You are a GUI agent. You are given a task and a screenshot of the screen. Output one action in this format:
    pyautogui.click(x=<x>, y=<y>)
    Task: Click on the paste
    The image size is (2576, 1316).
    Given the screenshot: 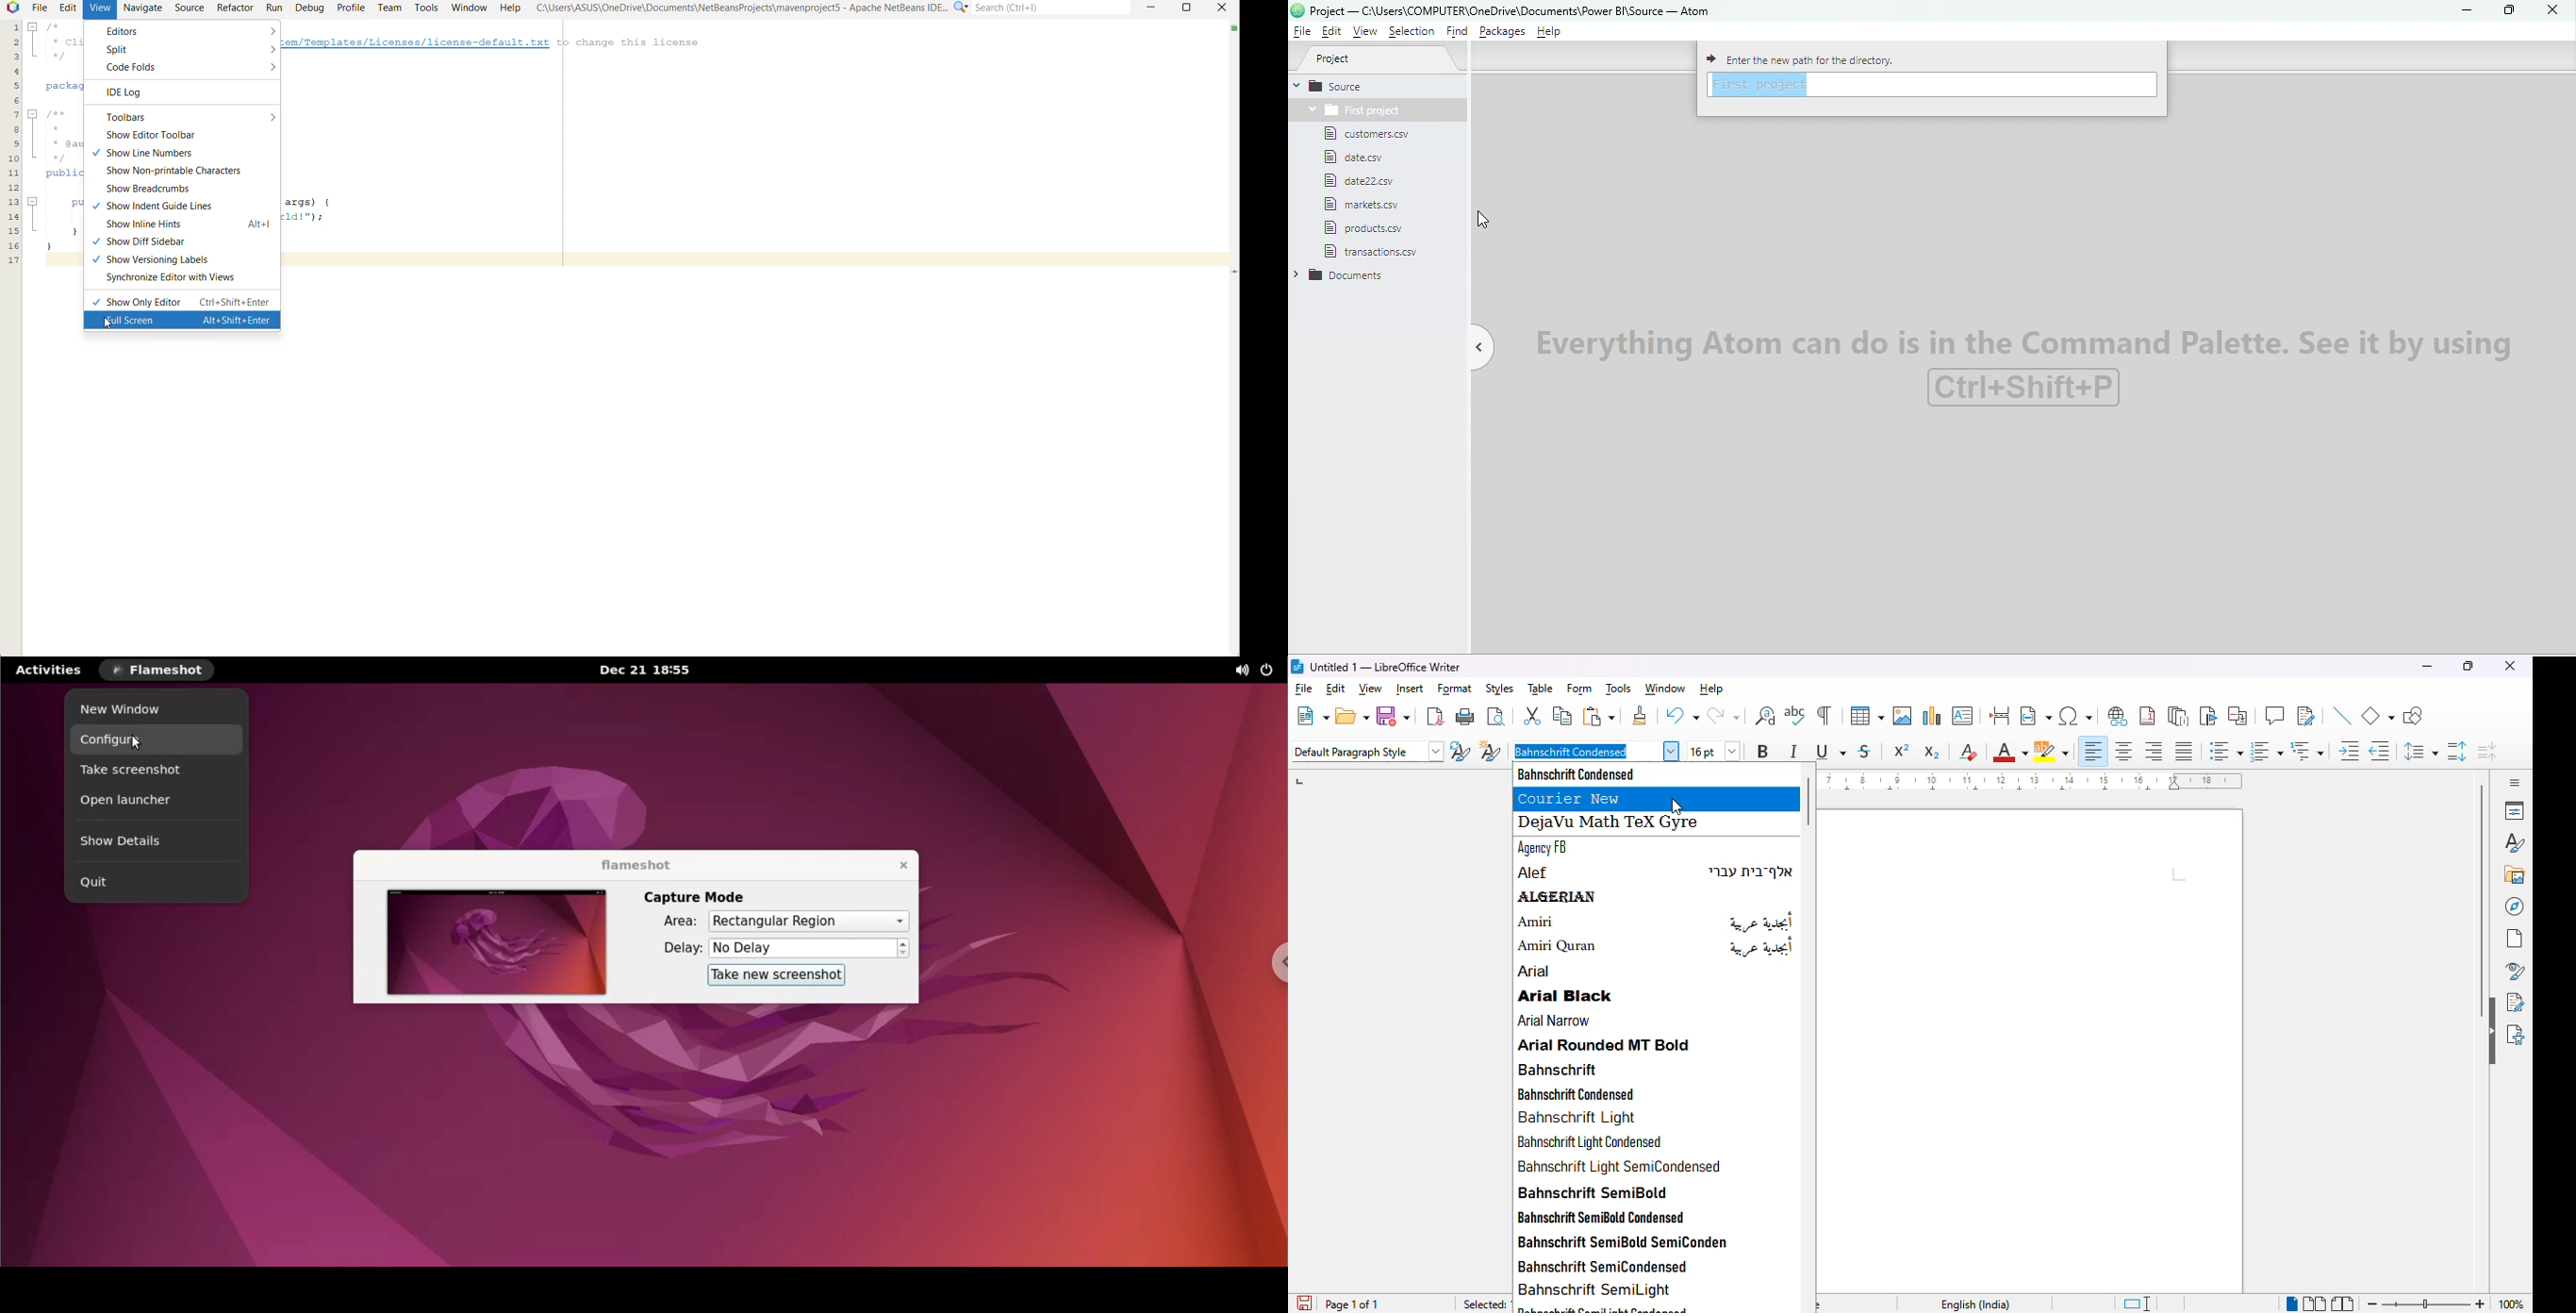 What is the action you would take?
    pyautogui.click(x=1600, y=716)
    